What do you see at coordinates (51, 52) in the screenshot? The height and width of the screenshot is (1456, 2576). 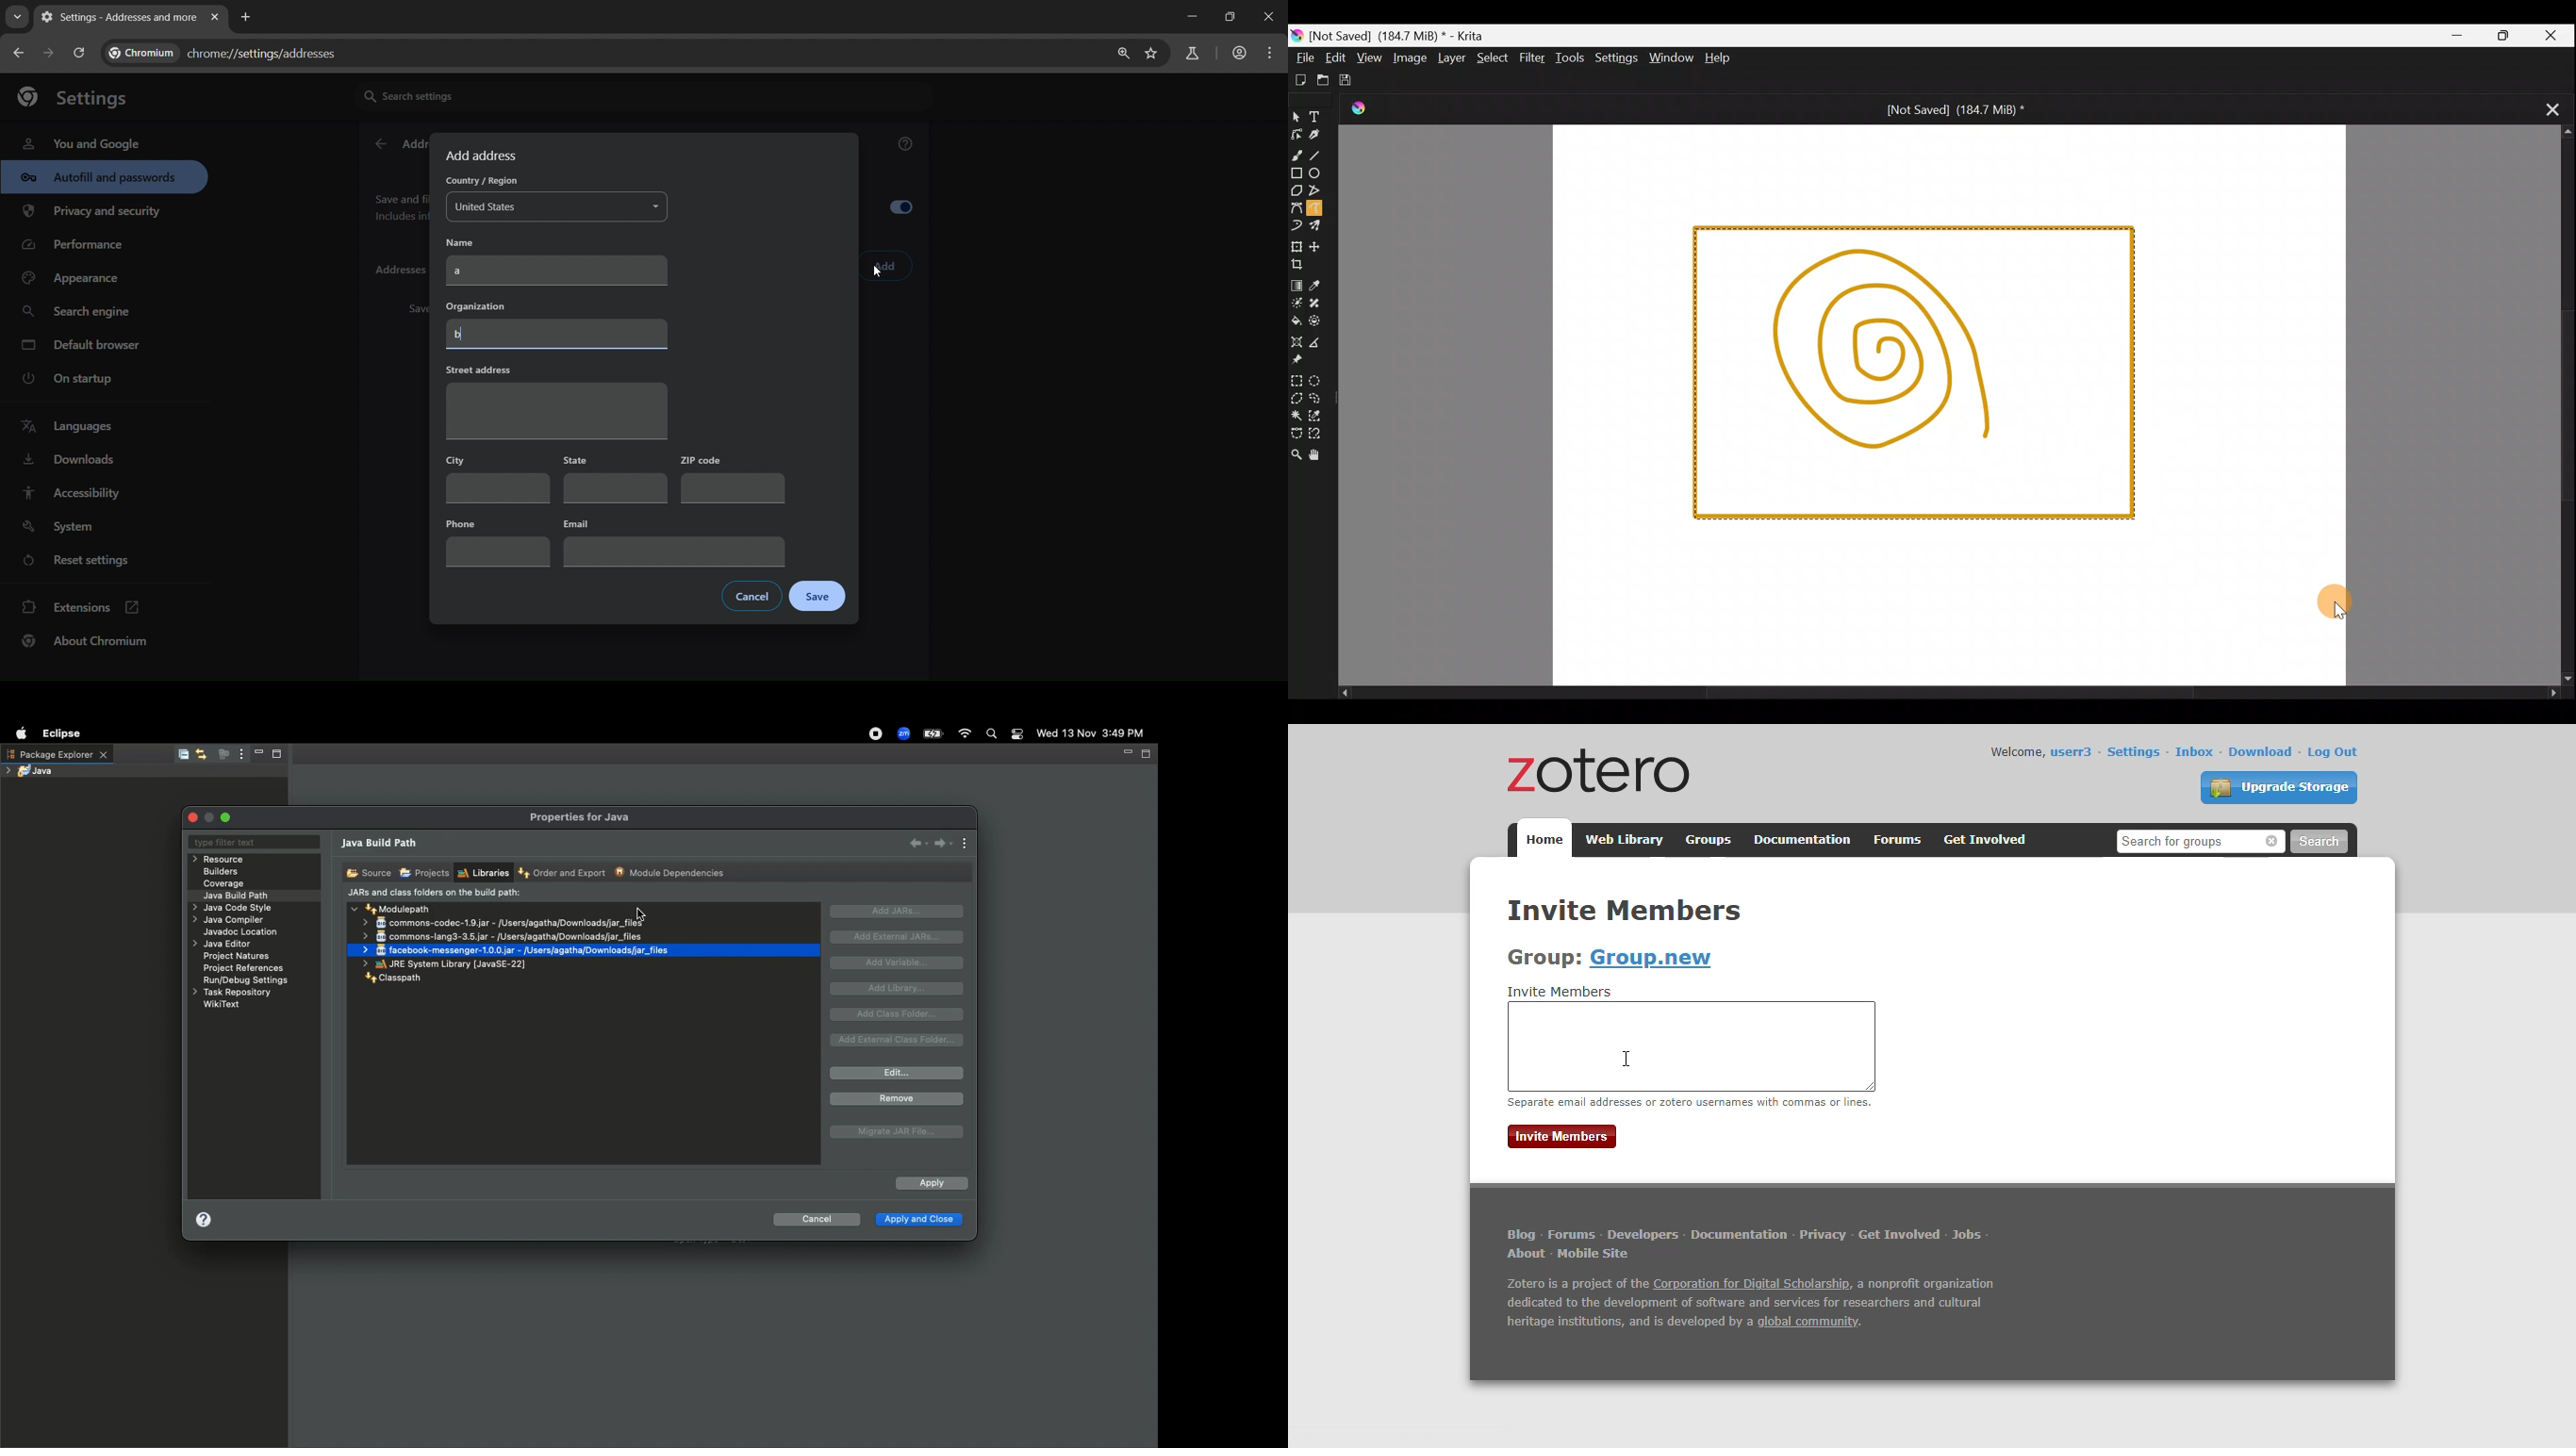 I see `go back one page` at bounding box center [51, 52].